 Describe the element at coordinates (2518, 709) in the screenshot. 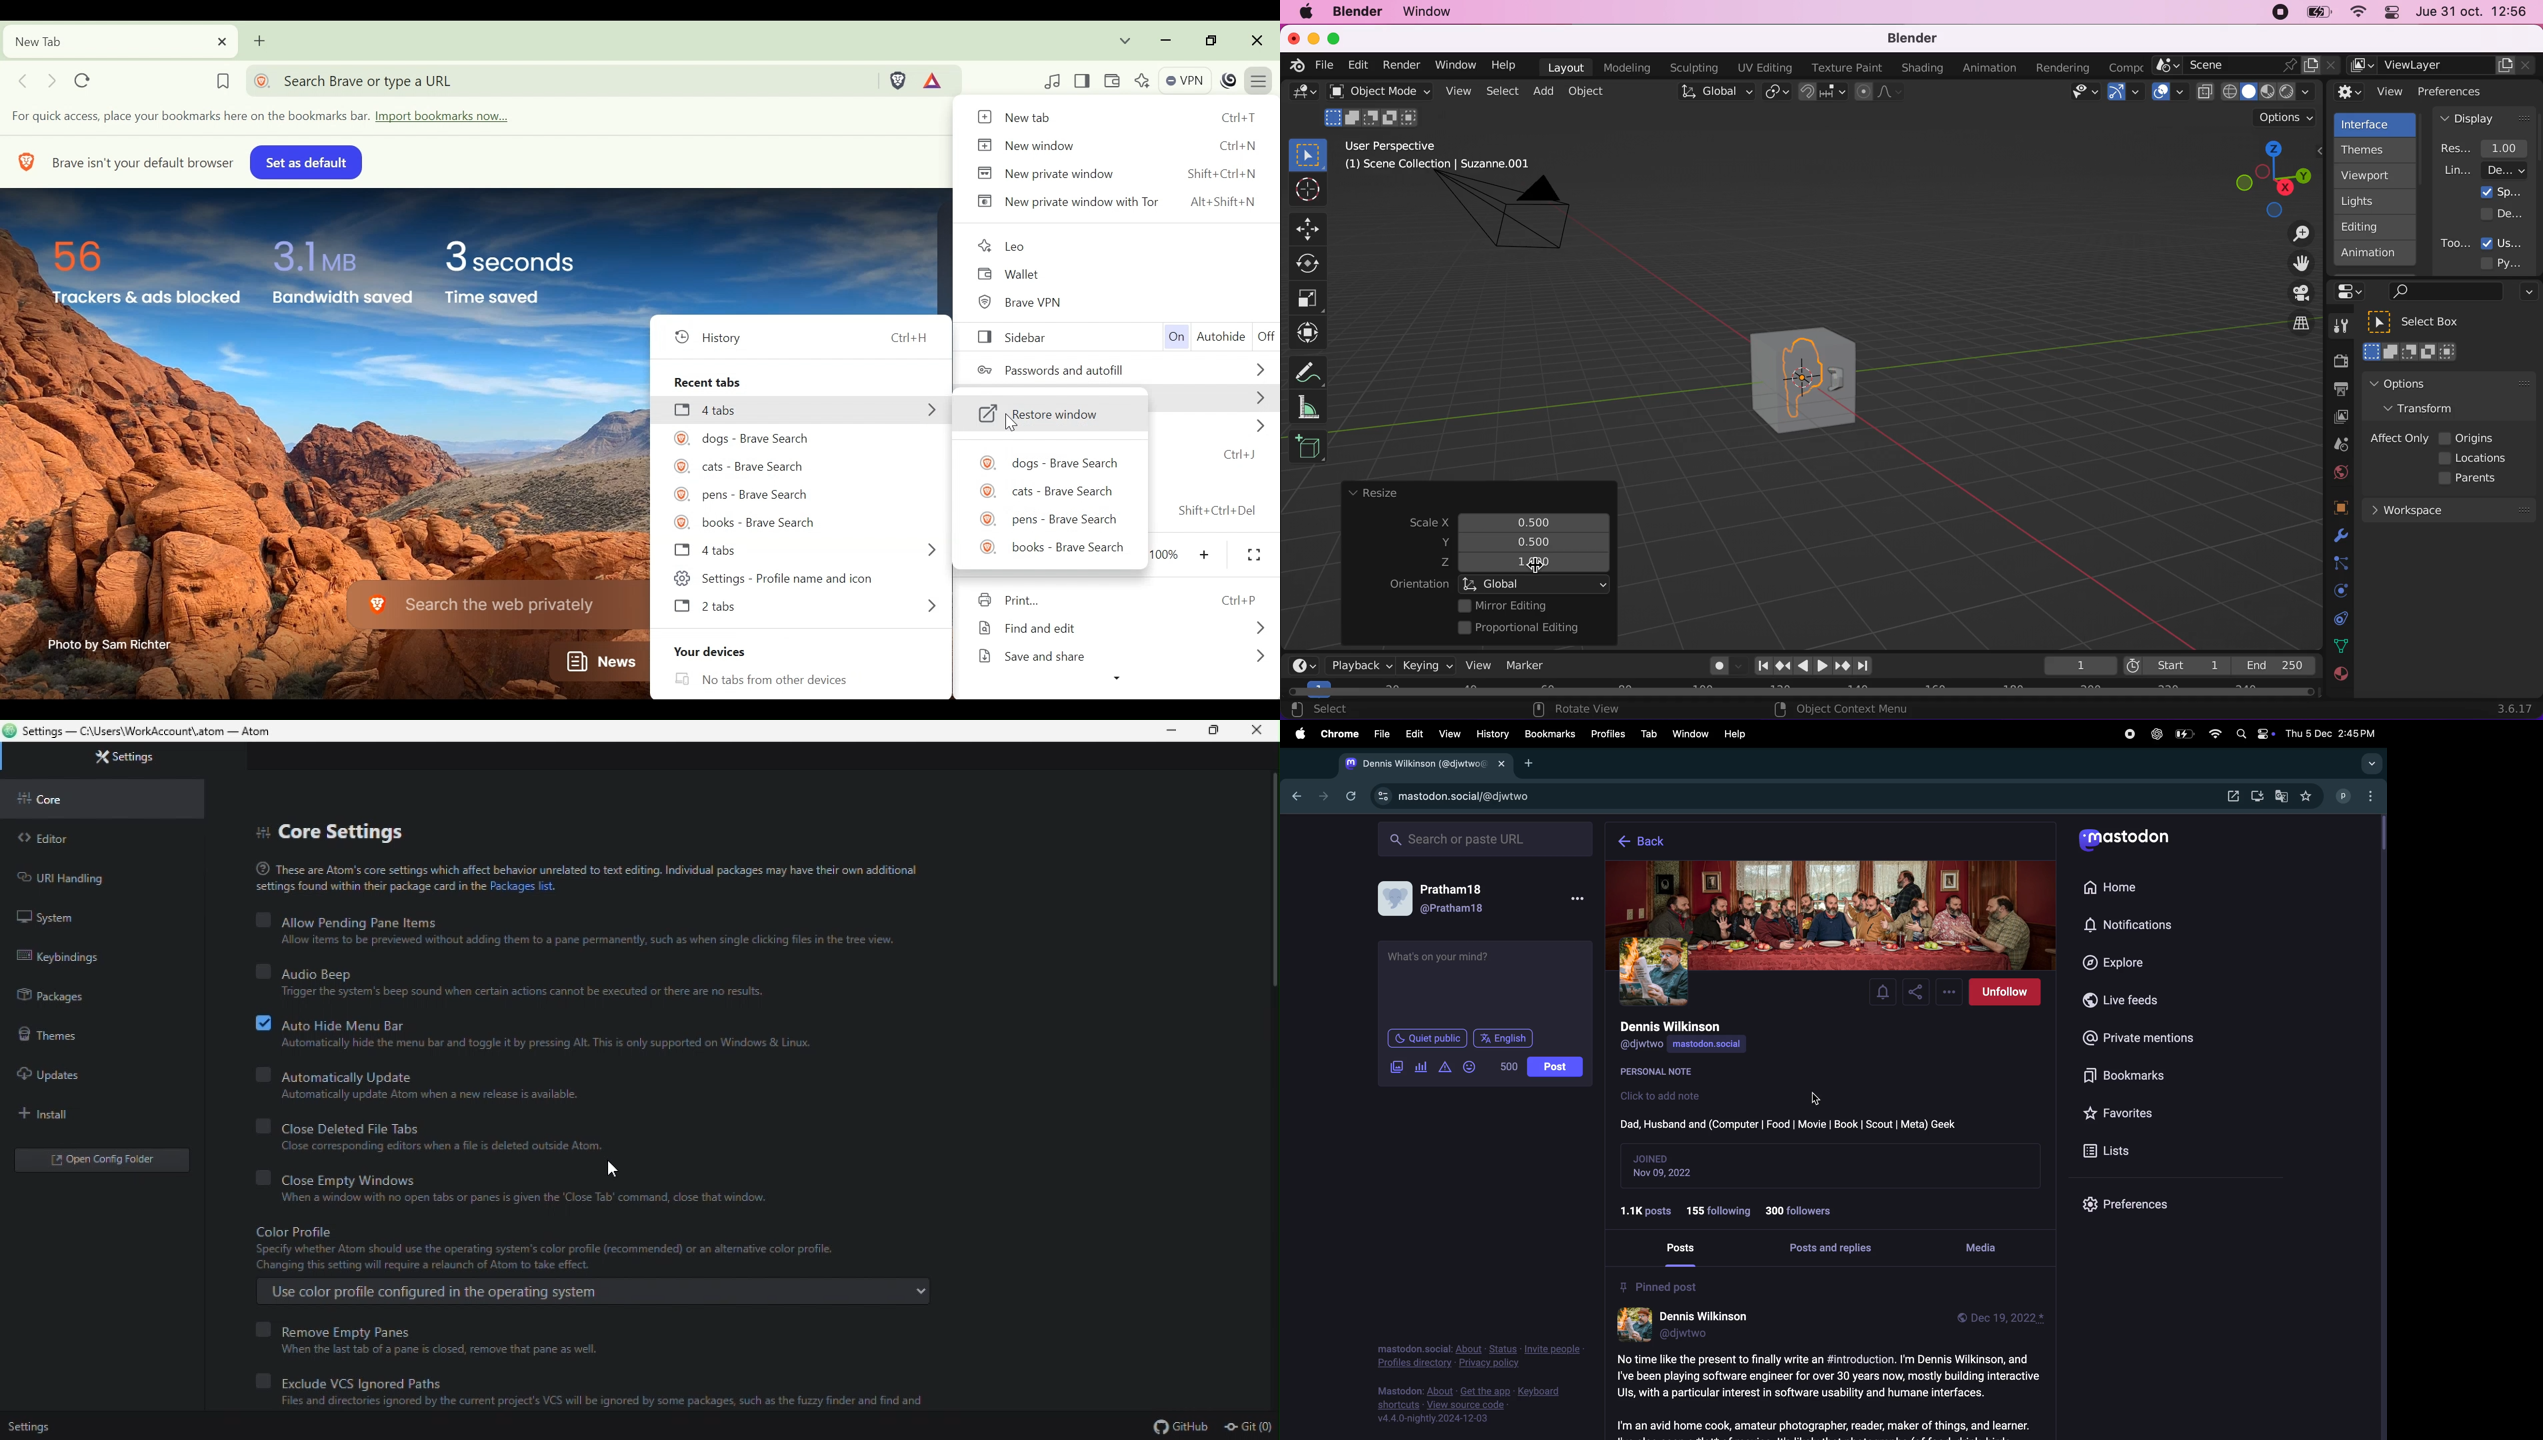

I see `3.6.17` at that location.